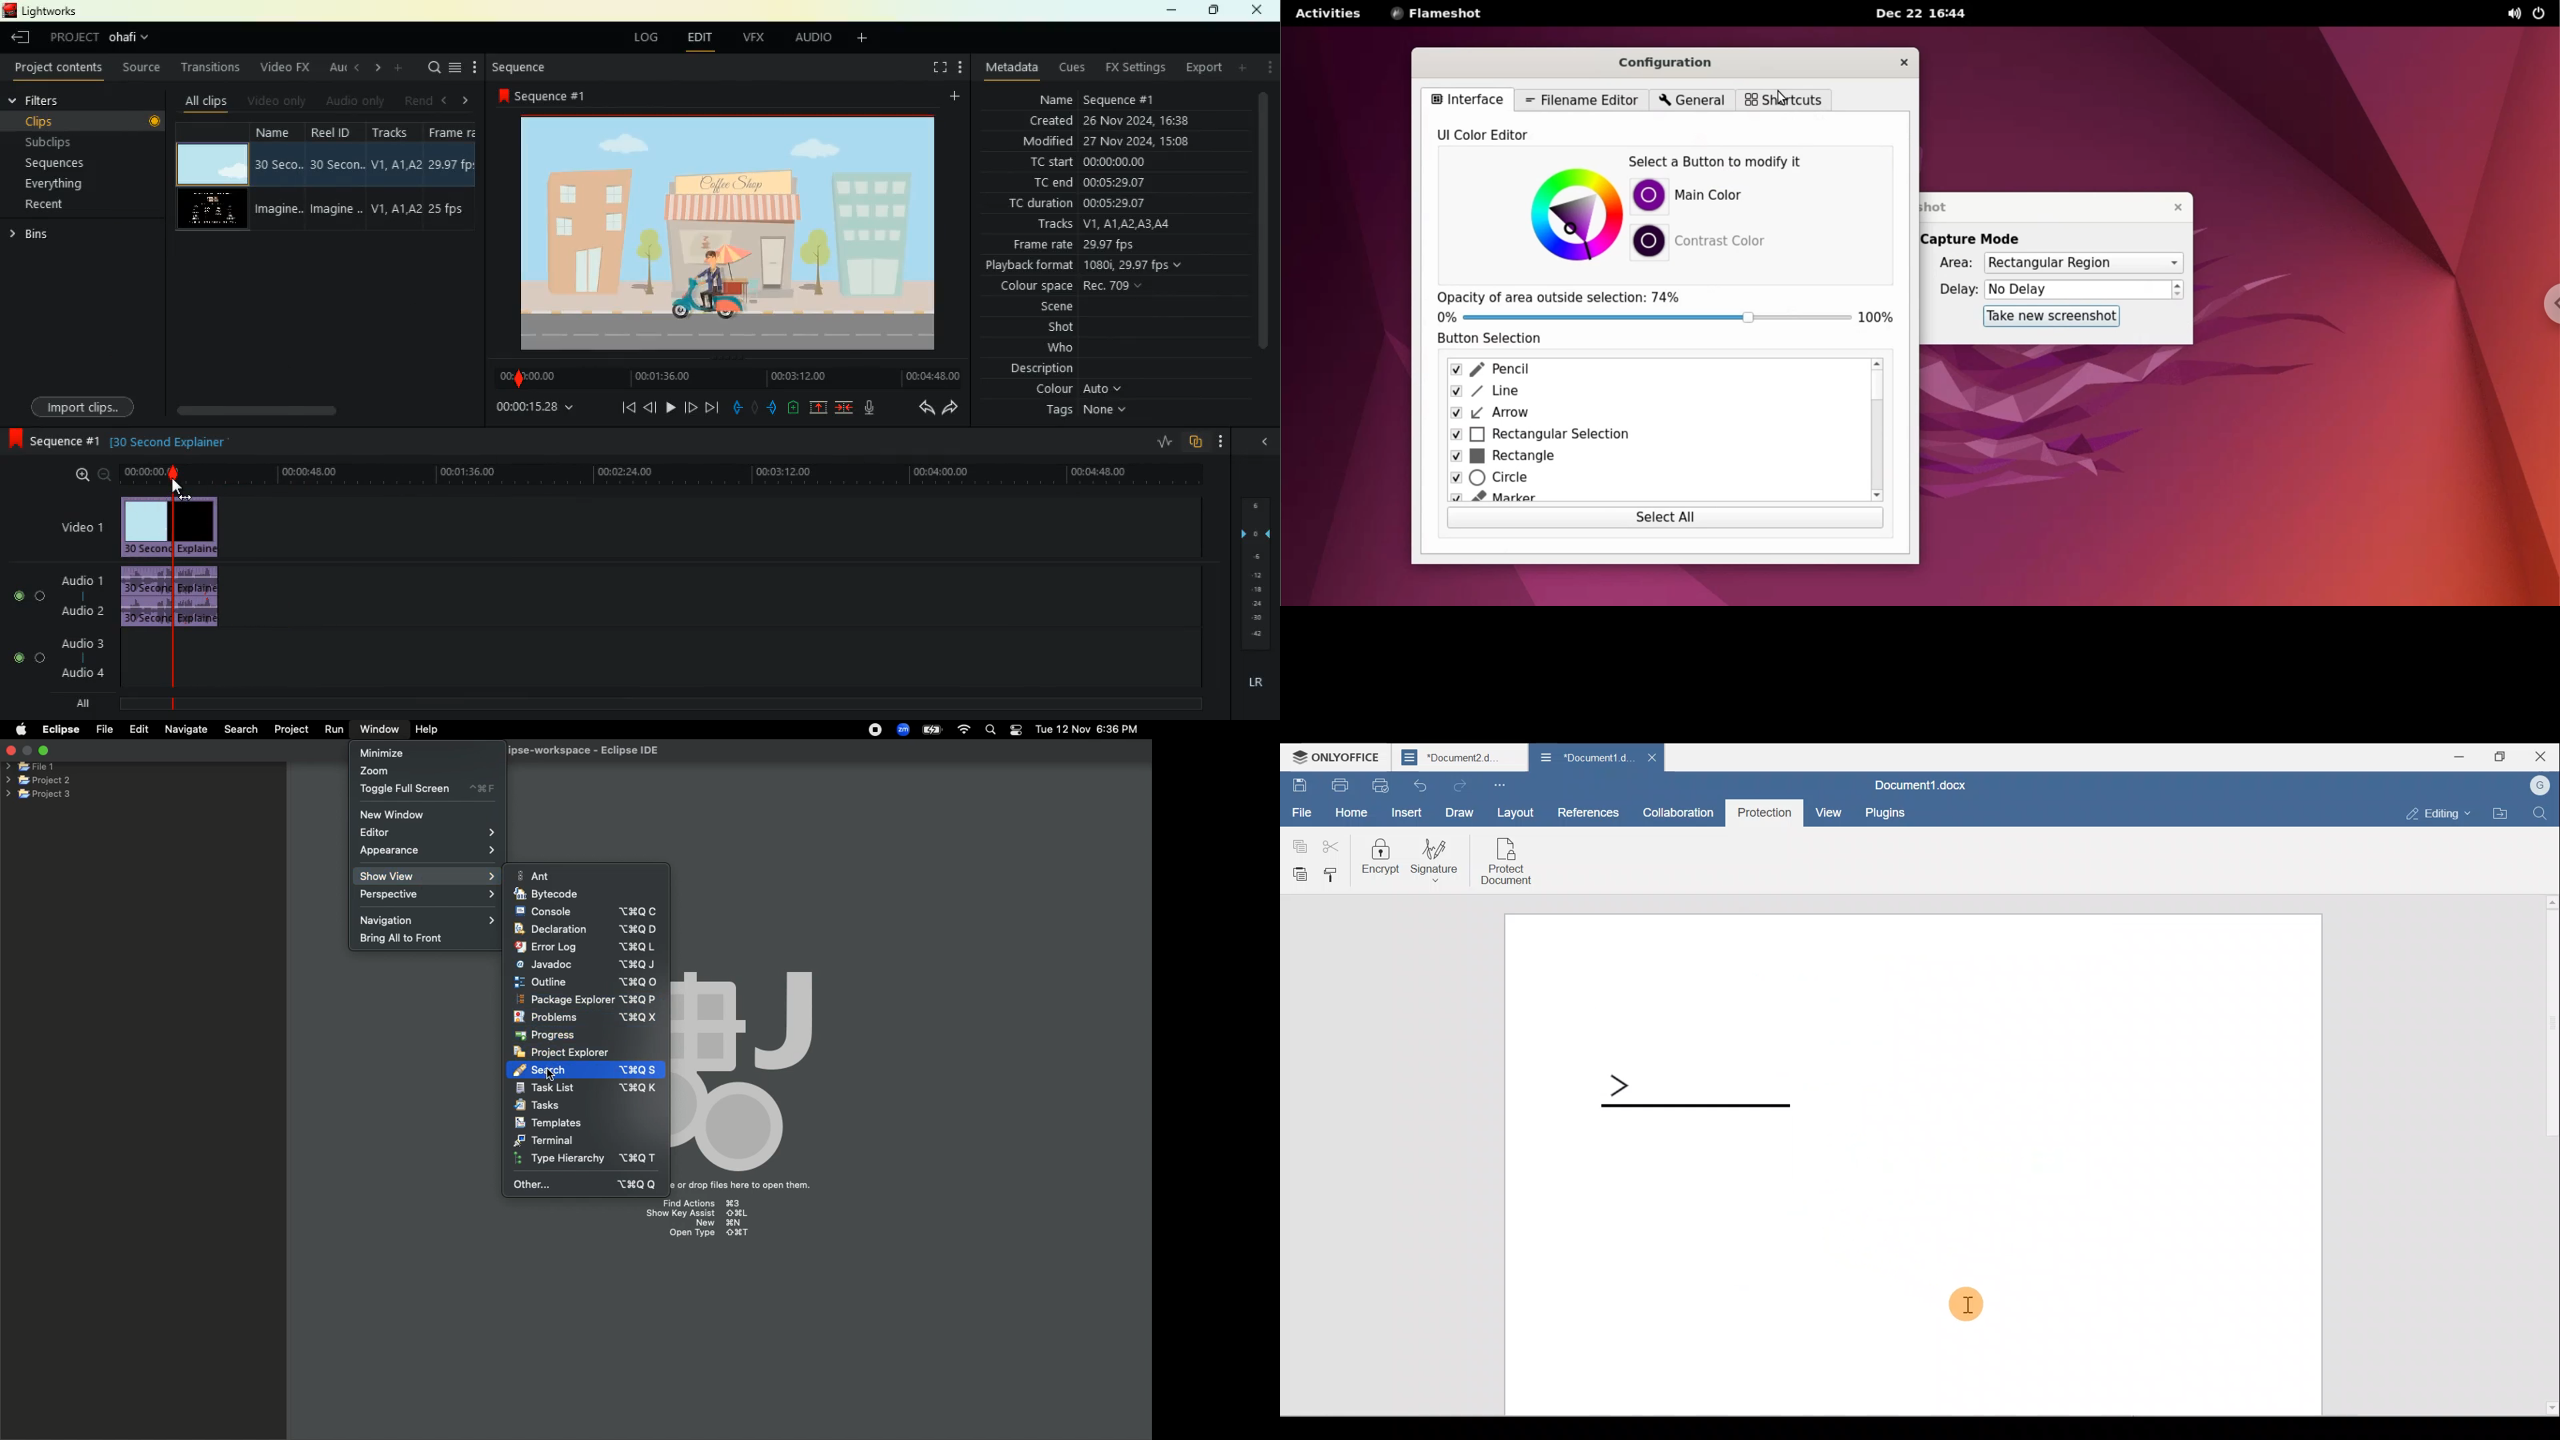  What do you see at coordinates (548, 1122) in the screenshot?
I see `Templates` at bounding box center [548, 1122].